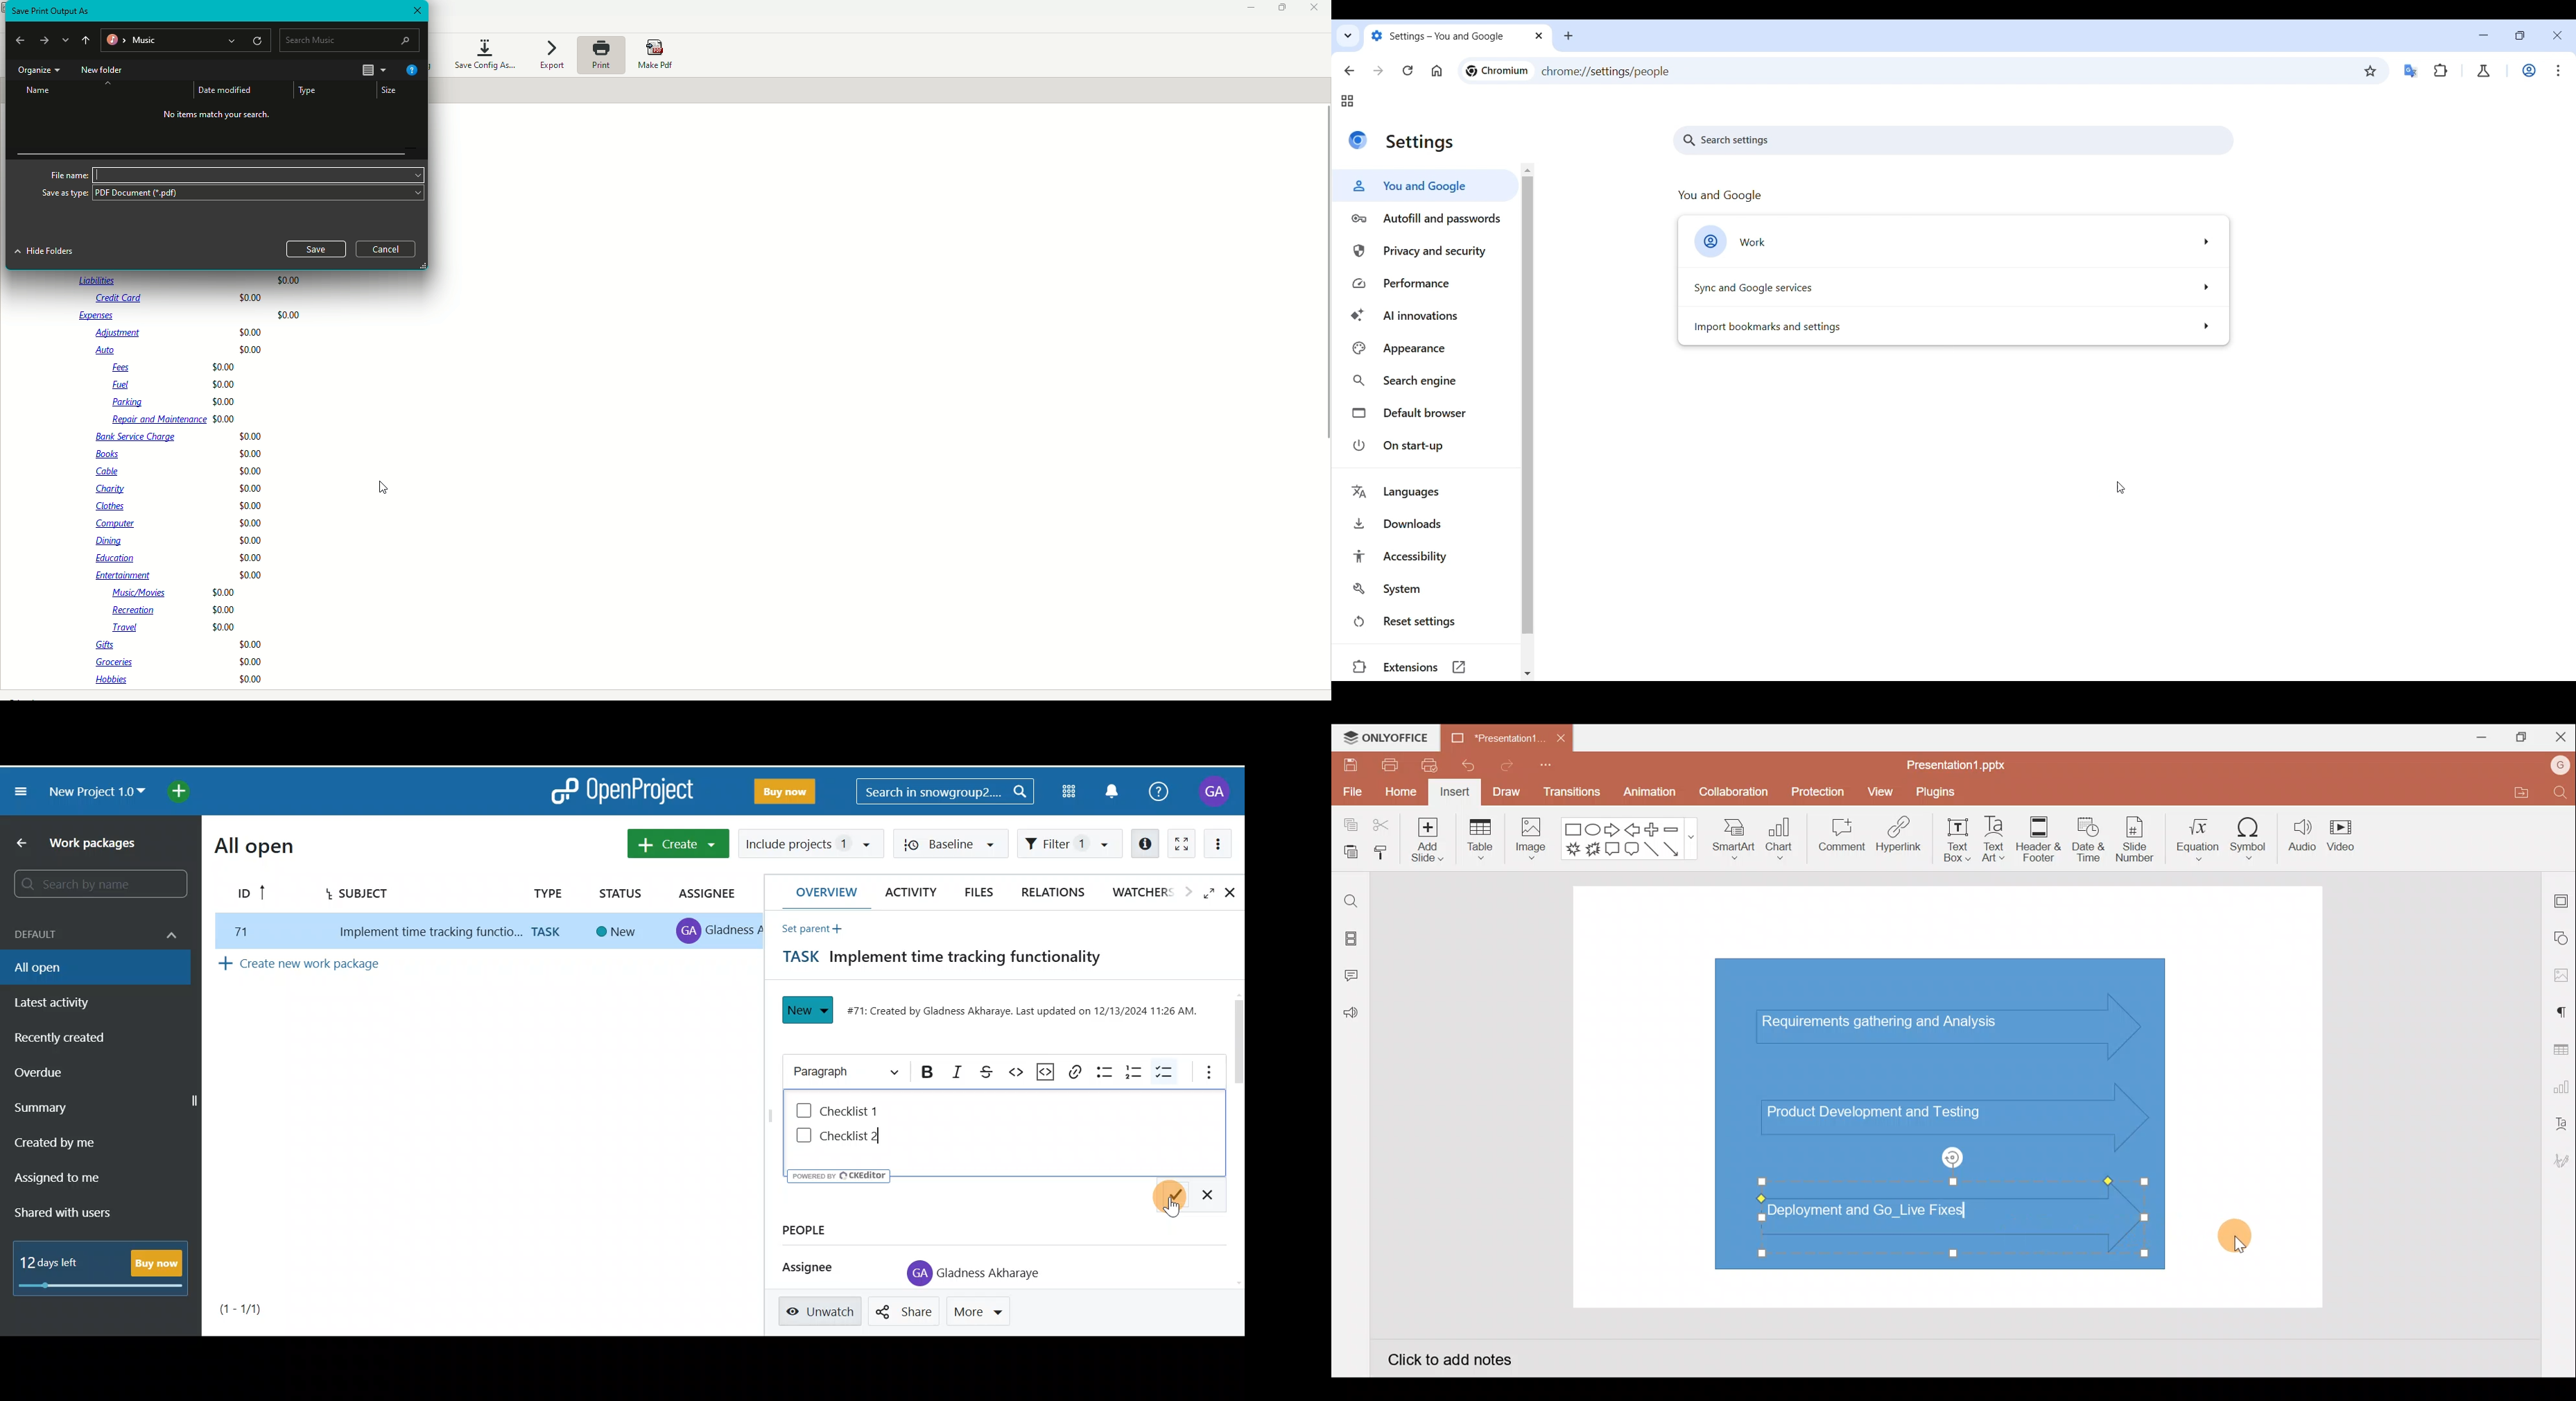  I want to click on you and google, so click(1722, 196).